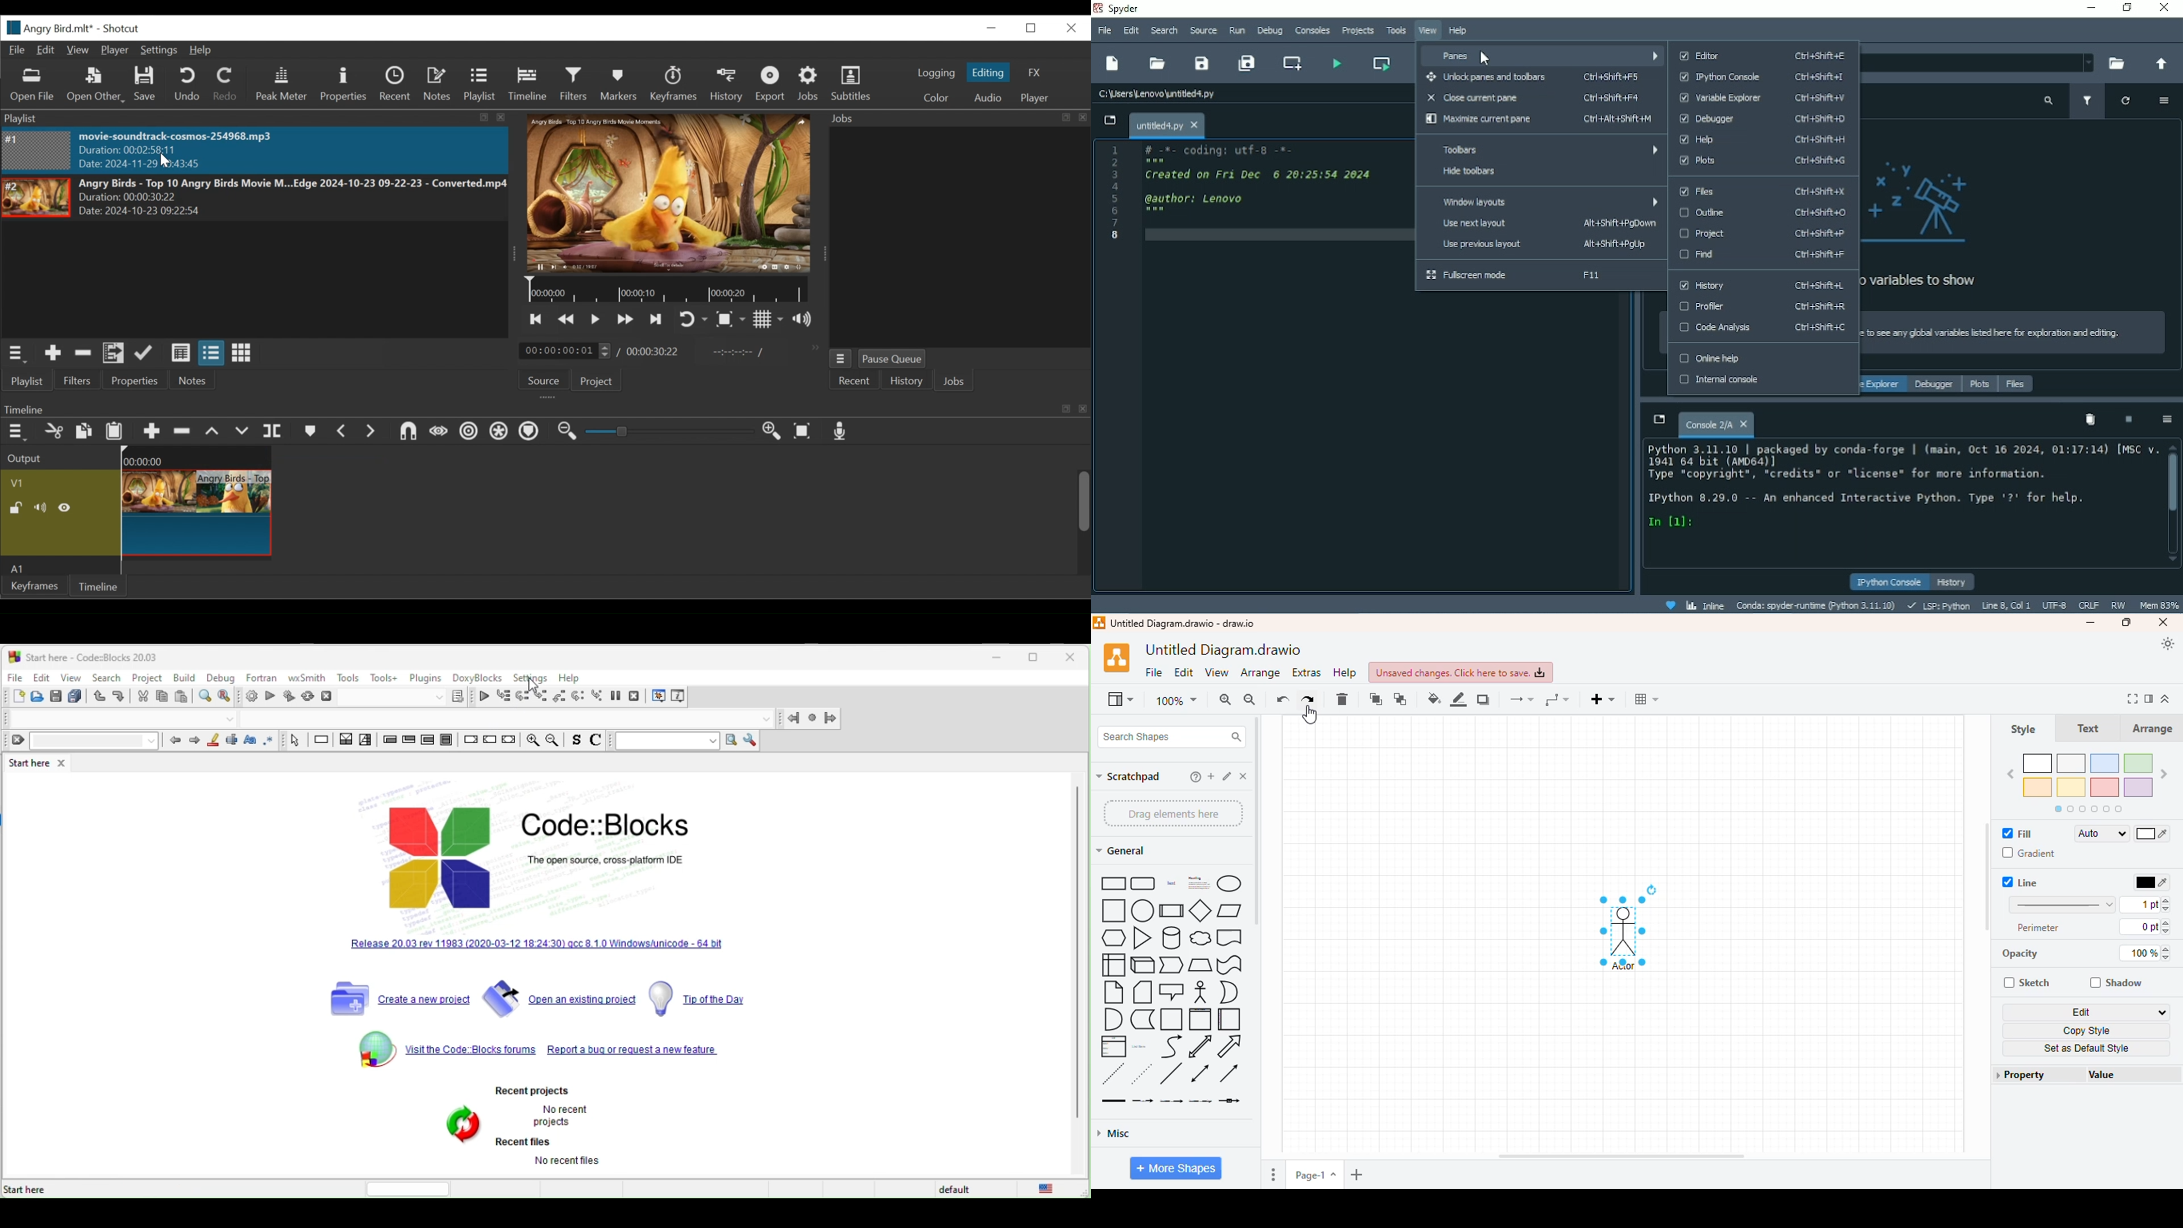 The width and height of the screenshot is (2184, 1232). Describe the element at coordinates (2048, 101) in the screenshot. I see `Search variable names and types` at that location.